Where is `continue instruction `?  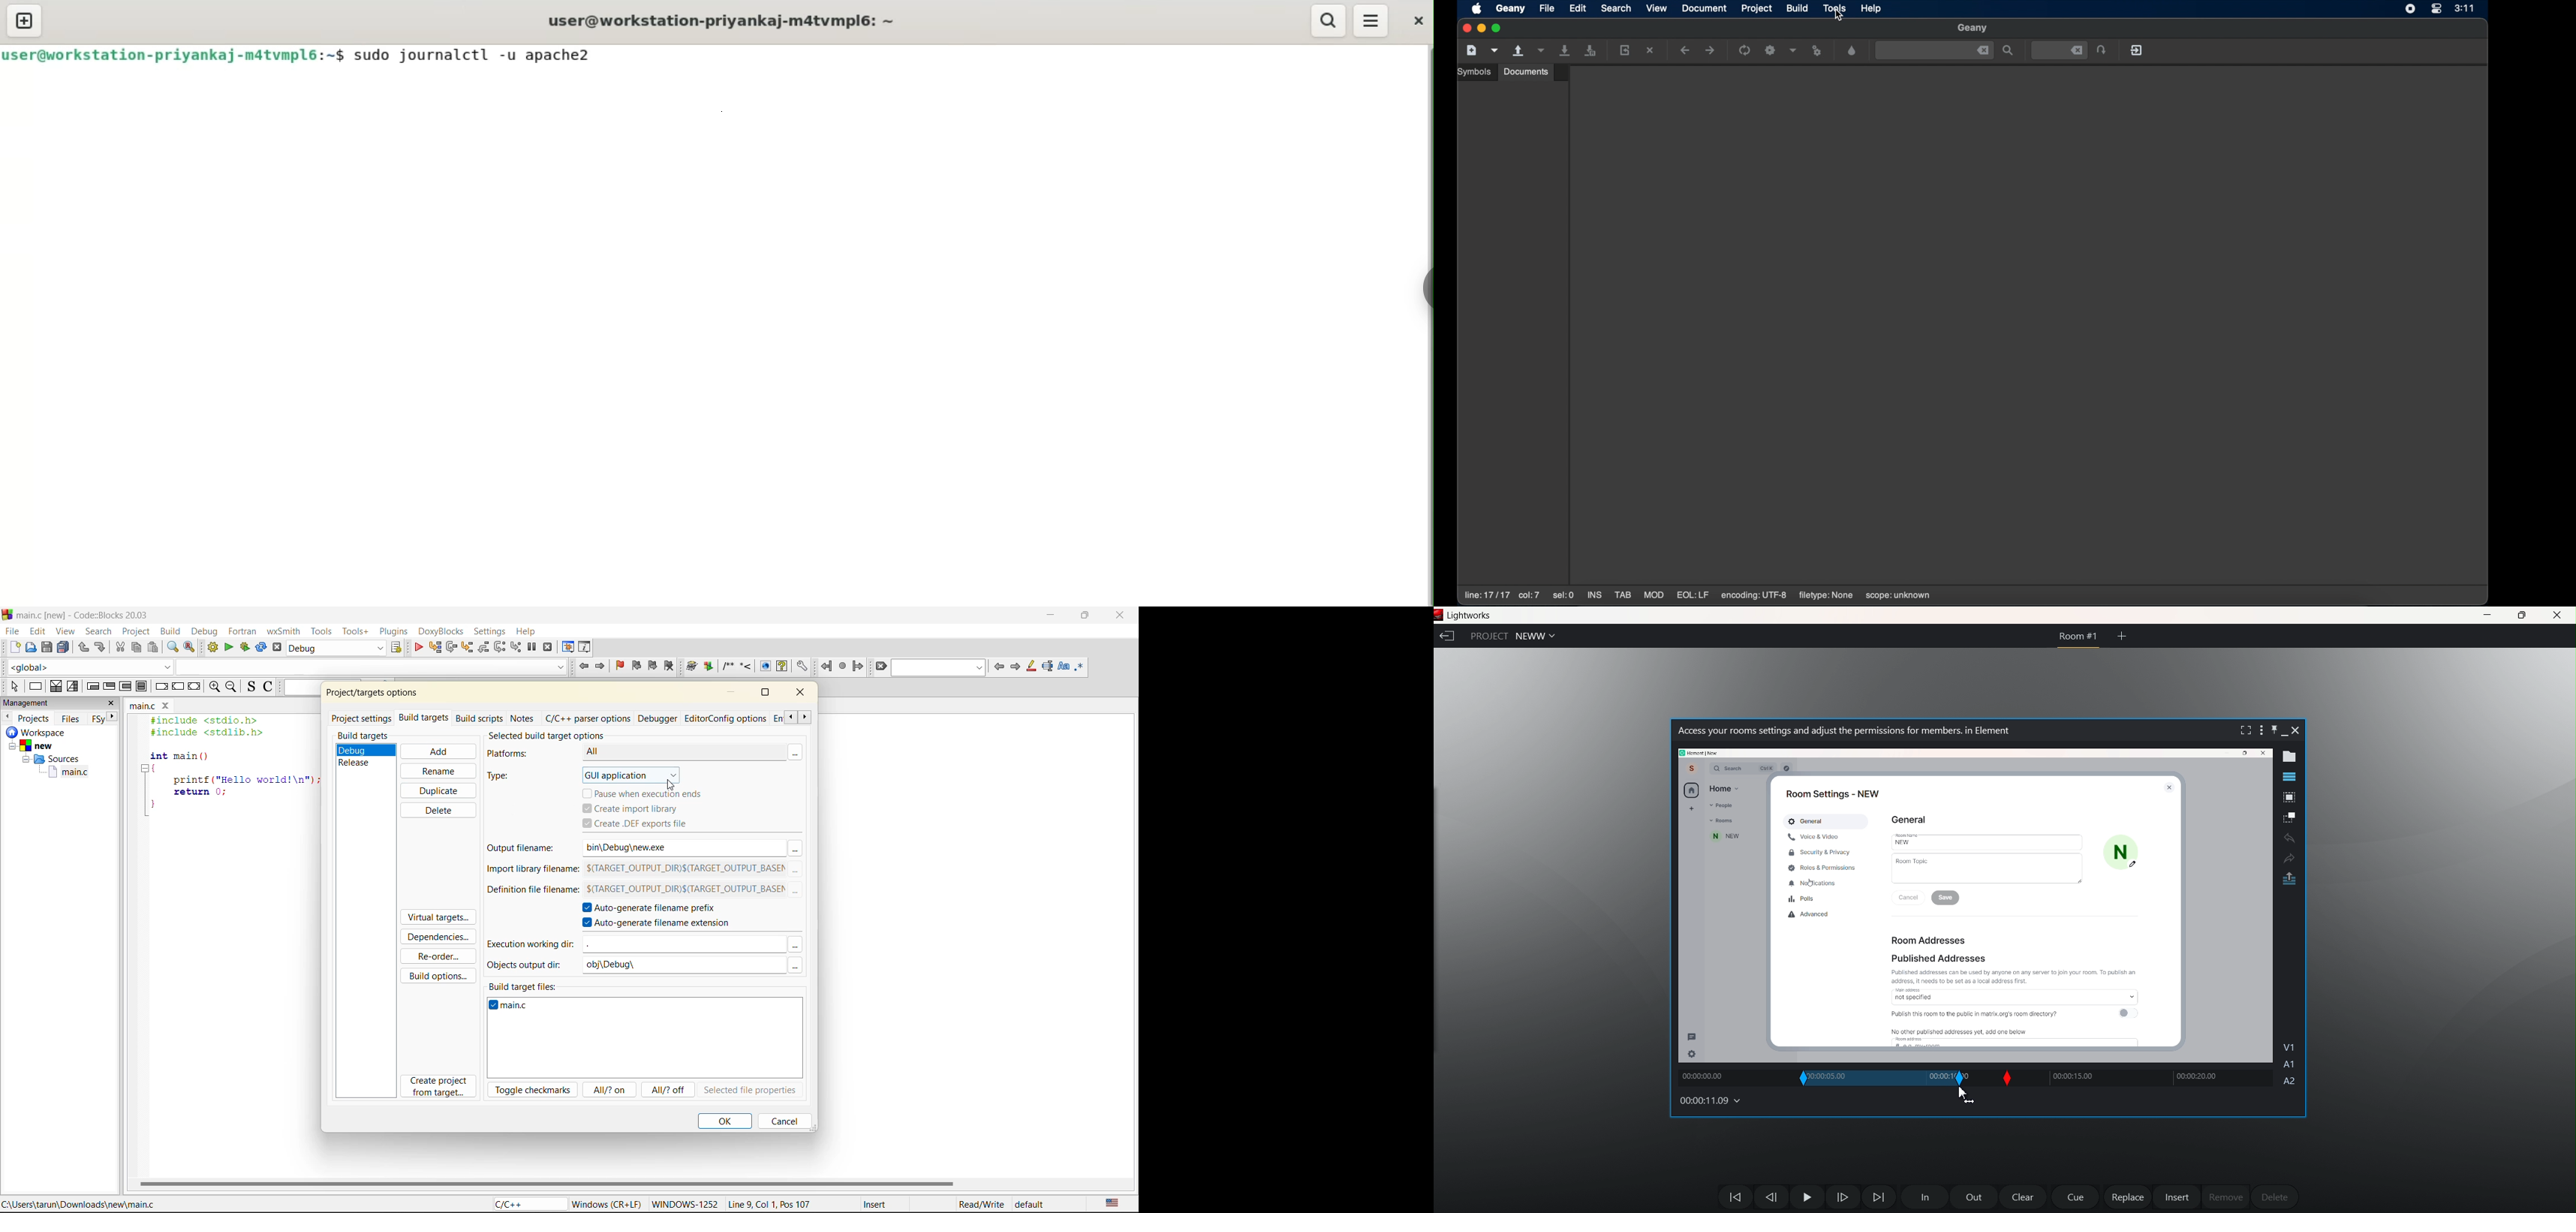
continue instruction  is located at coordinates (178, 687).